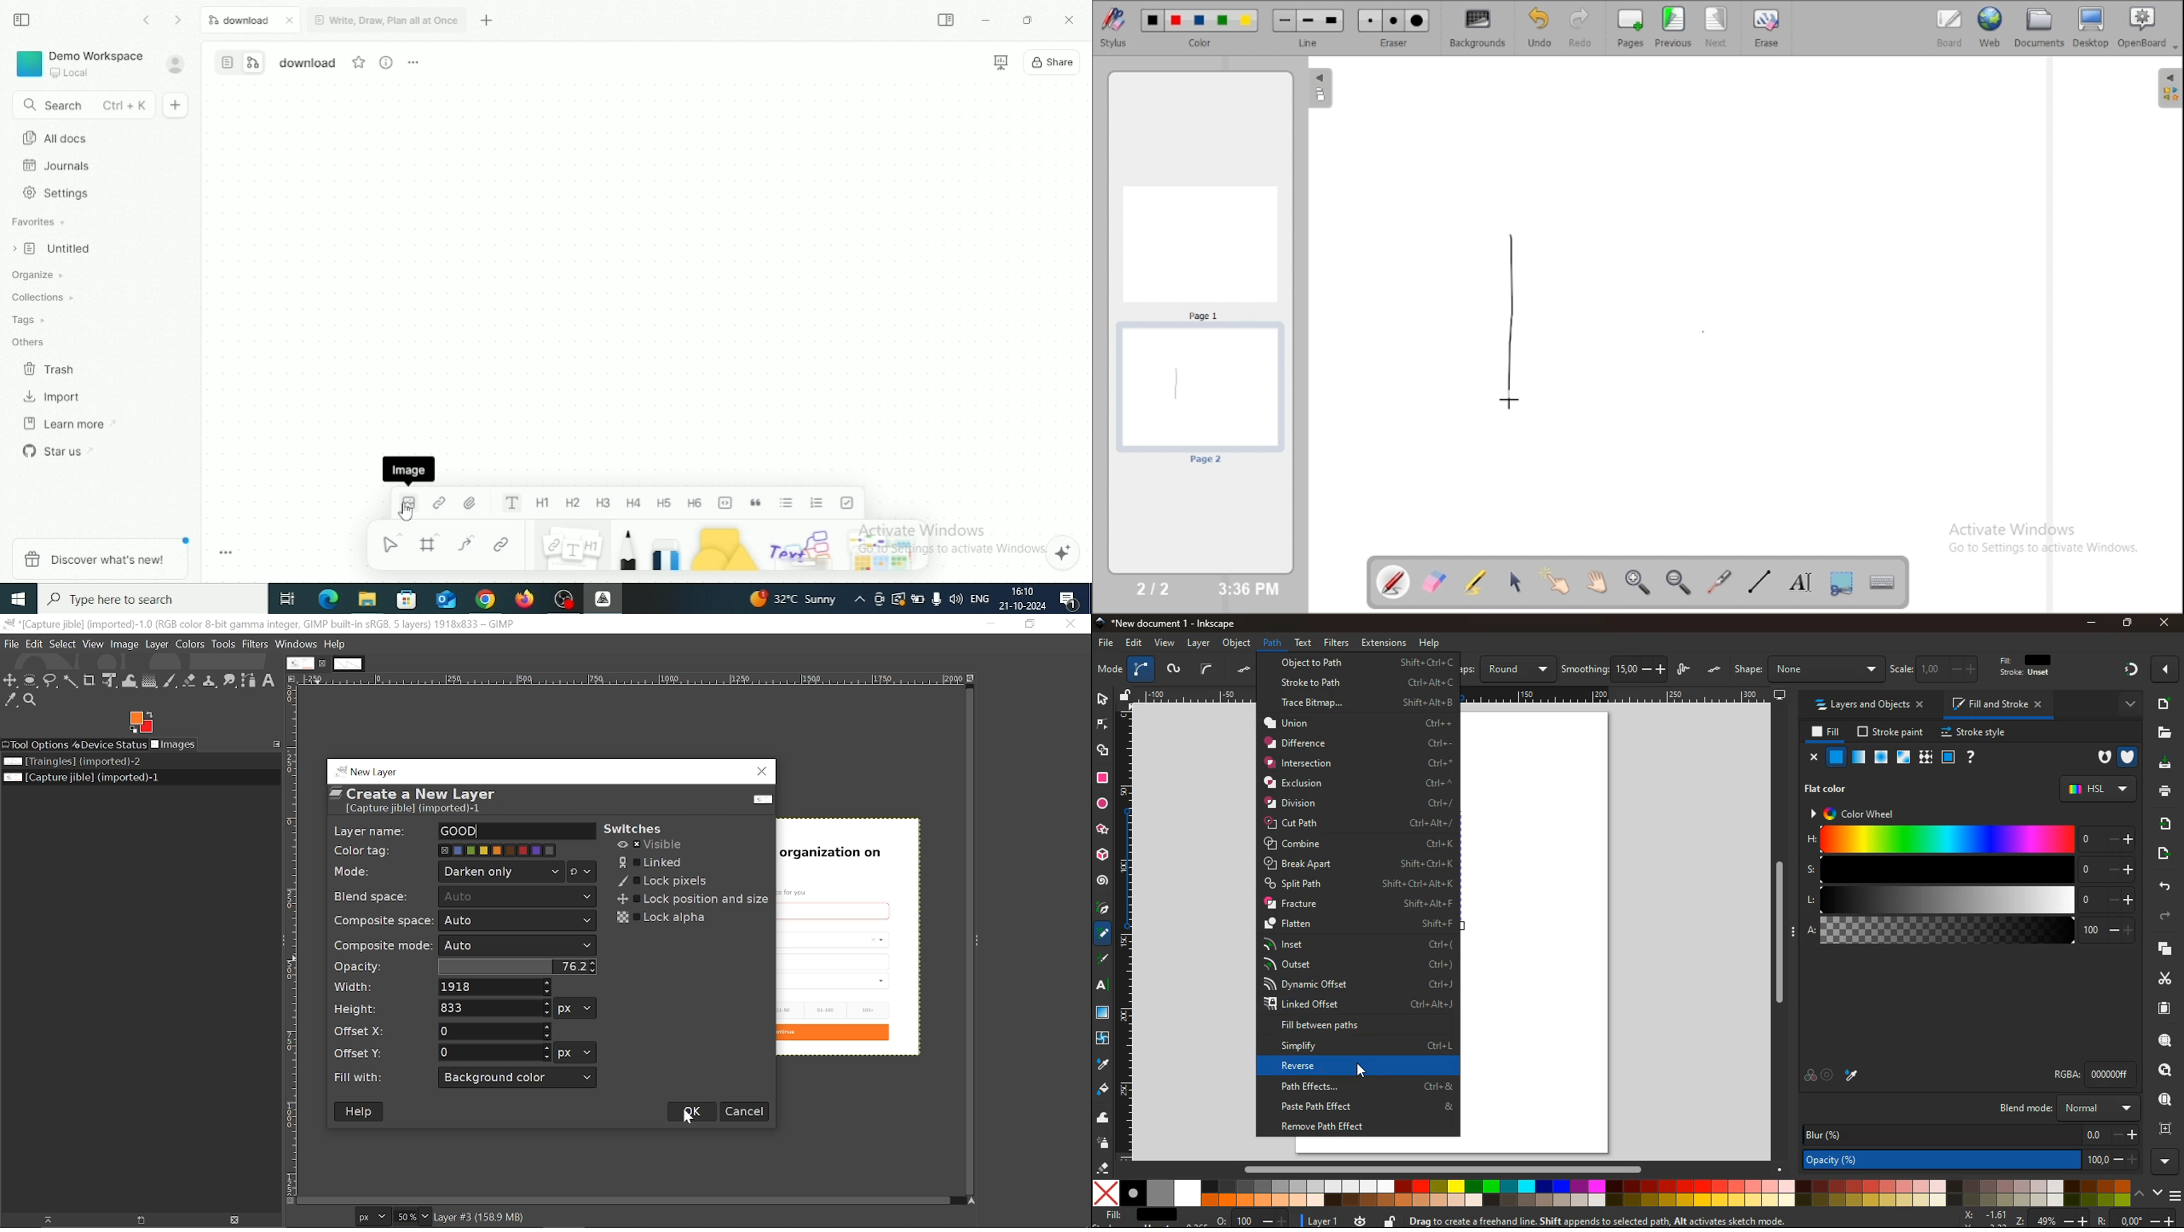 The height and width of the screenshot is (1232, 2184). I want to click on fill, so click(1827, 733).